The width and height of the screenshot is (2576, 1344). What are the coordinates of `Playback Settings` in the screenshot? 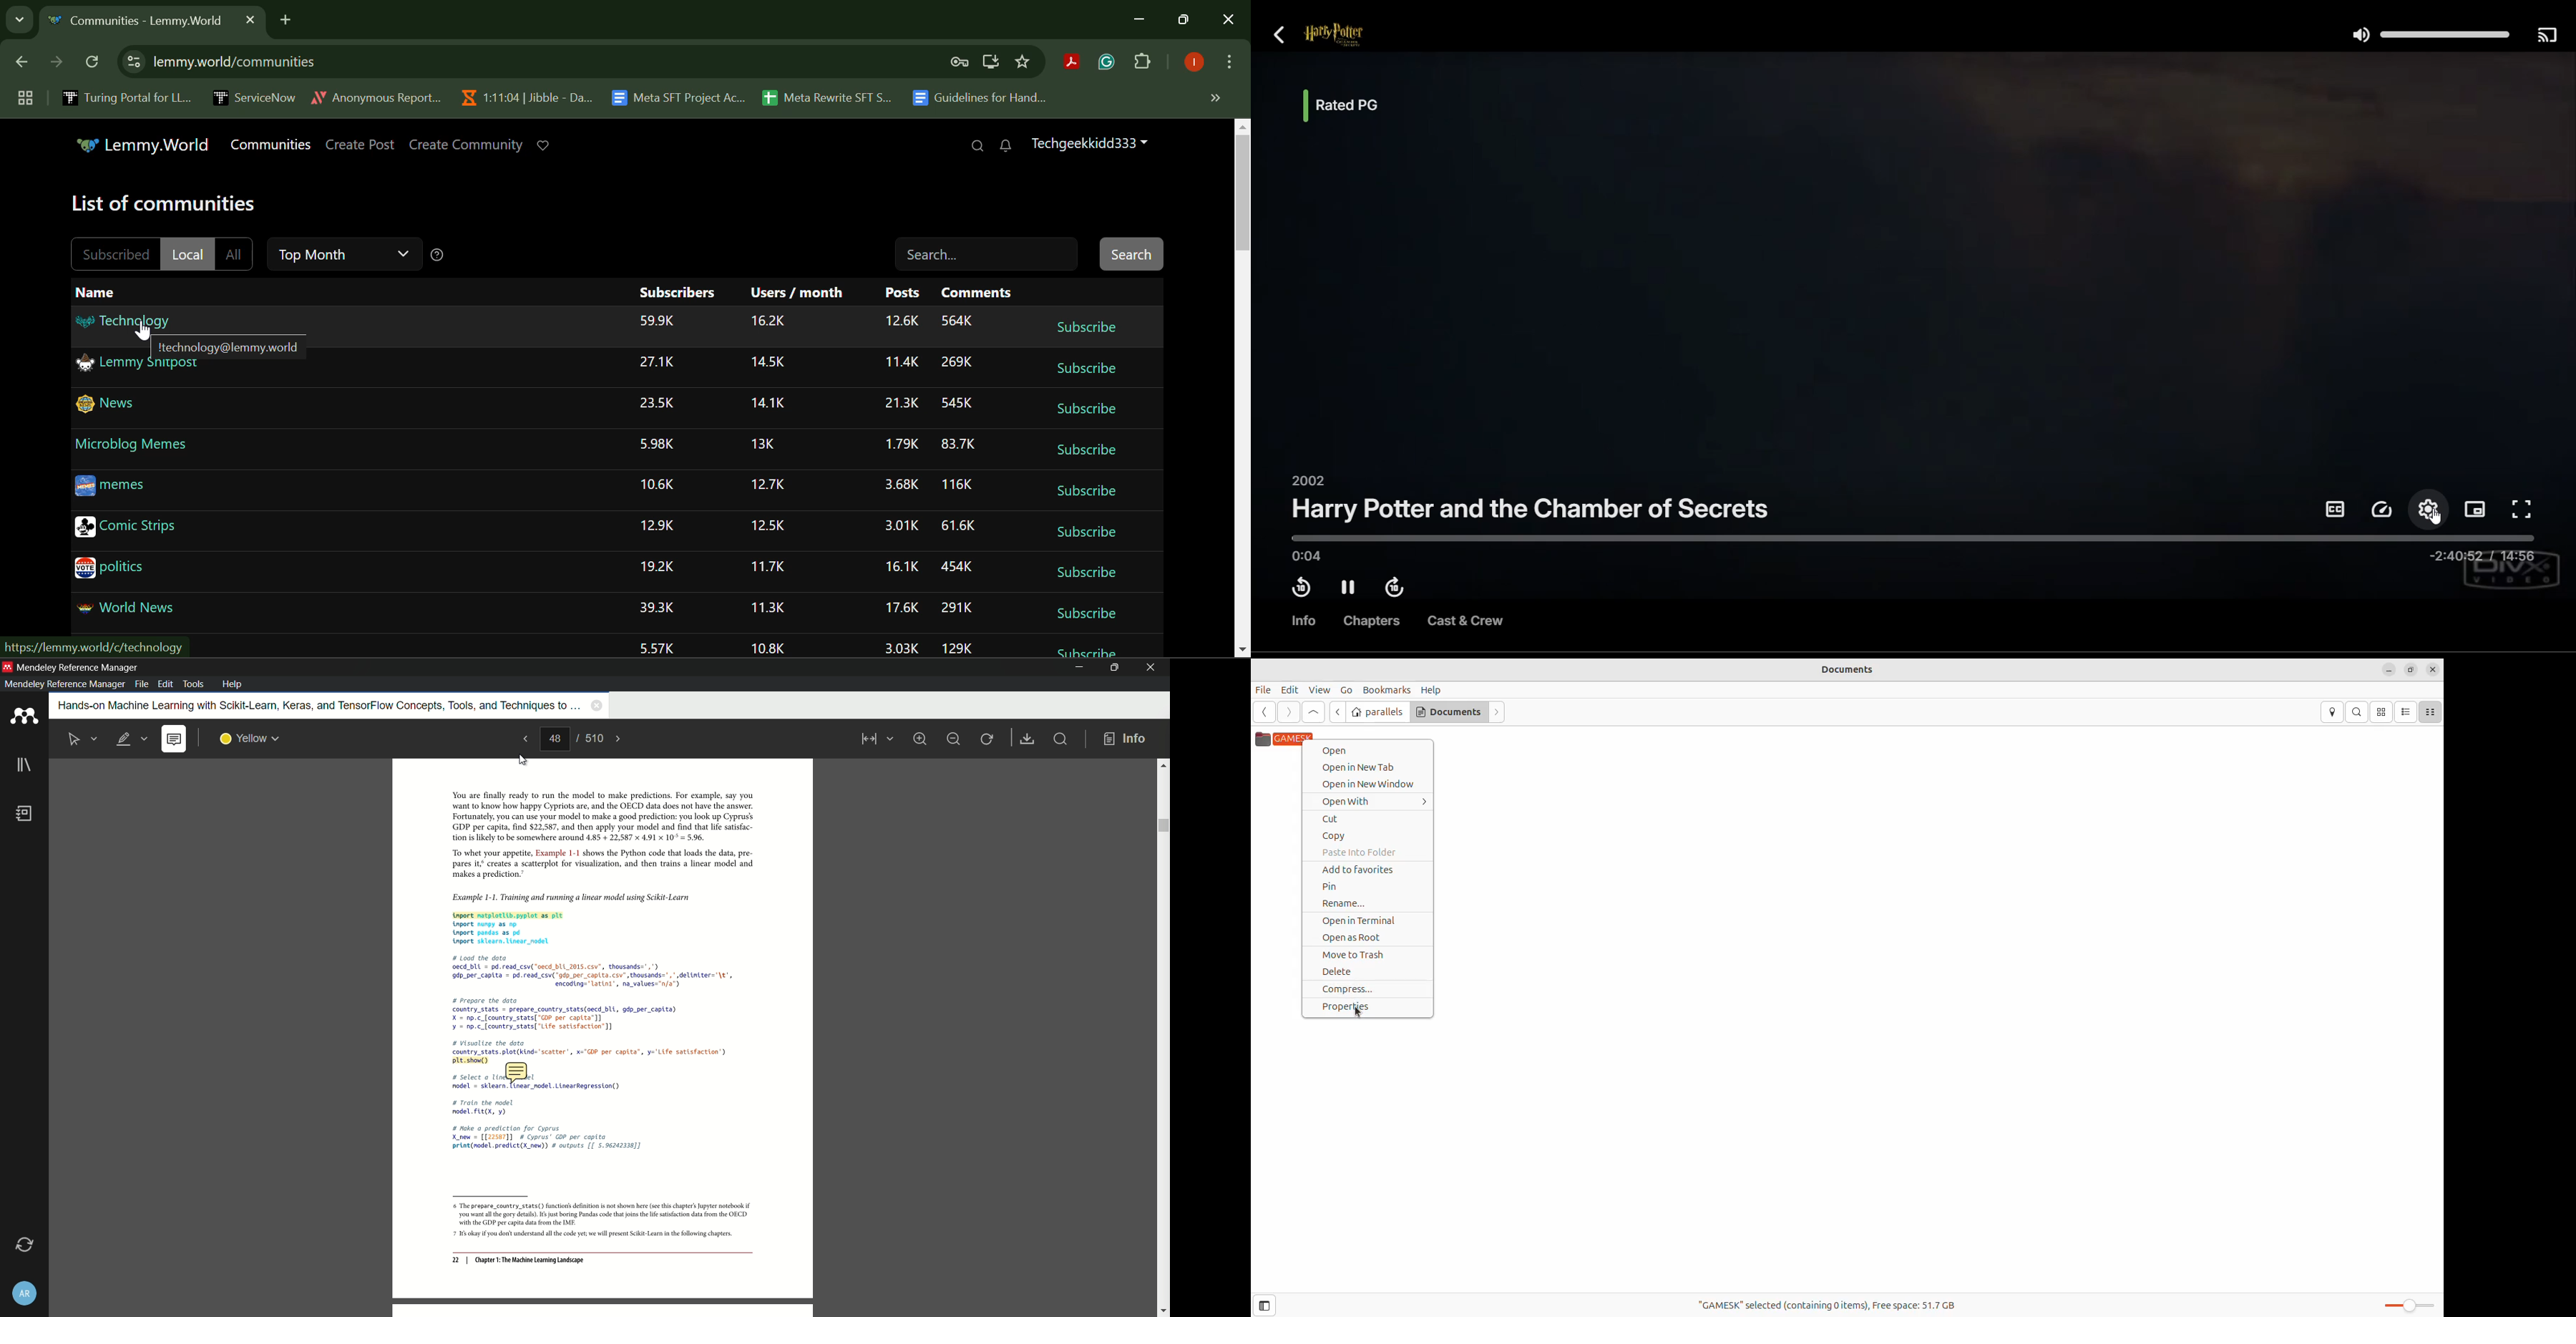 It's located at (2383, 510).